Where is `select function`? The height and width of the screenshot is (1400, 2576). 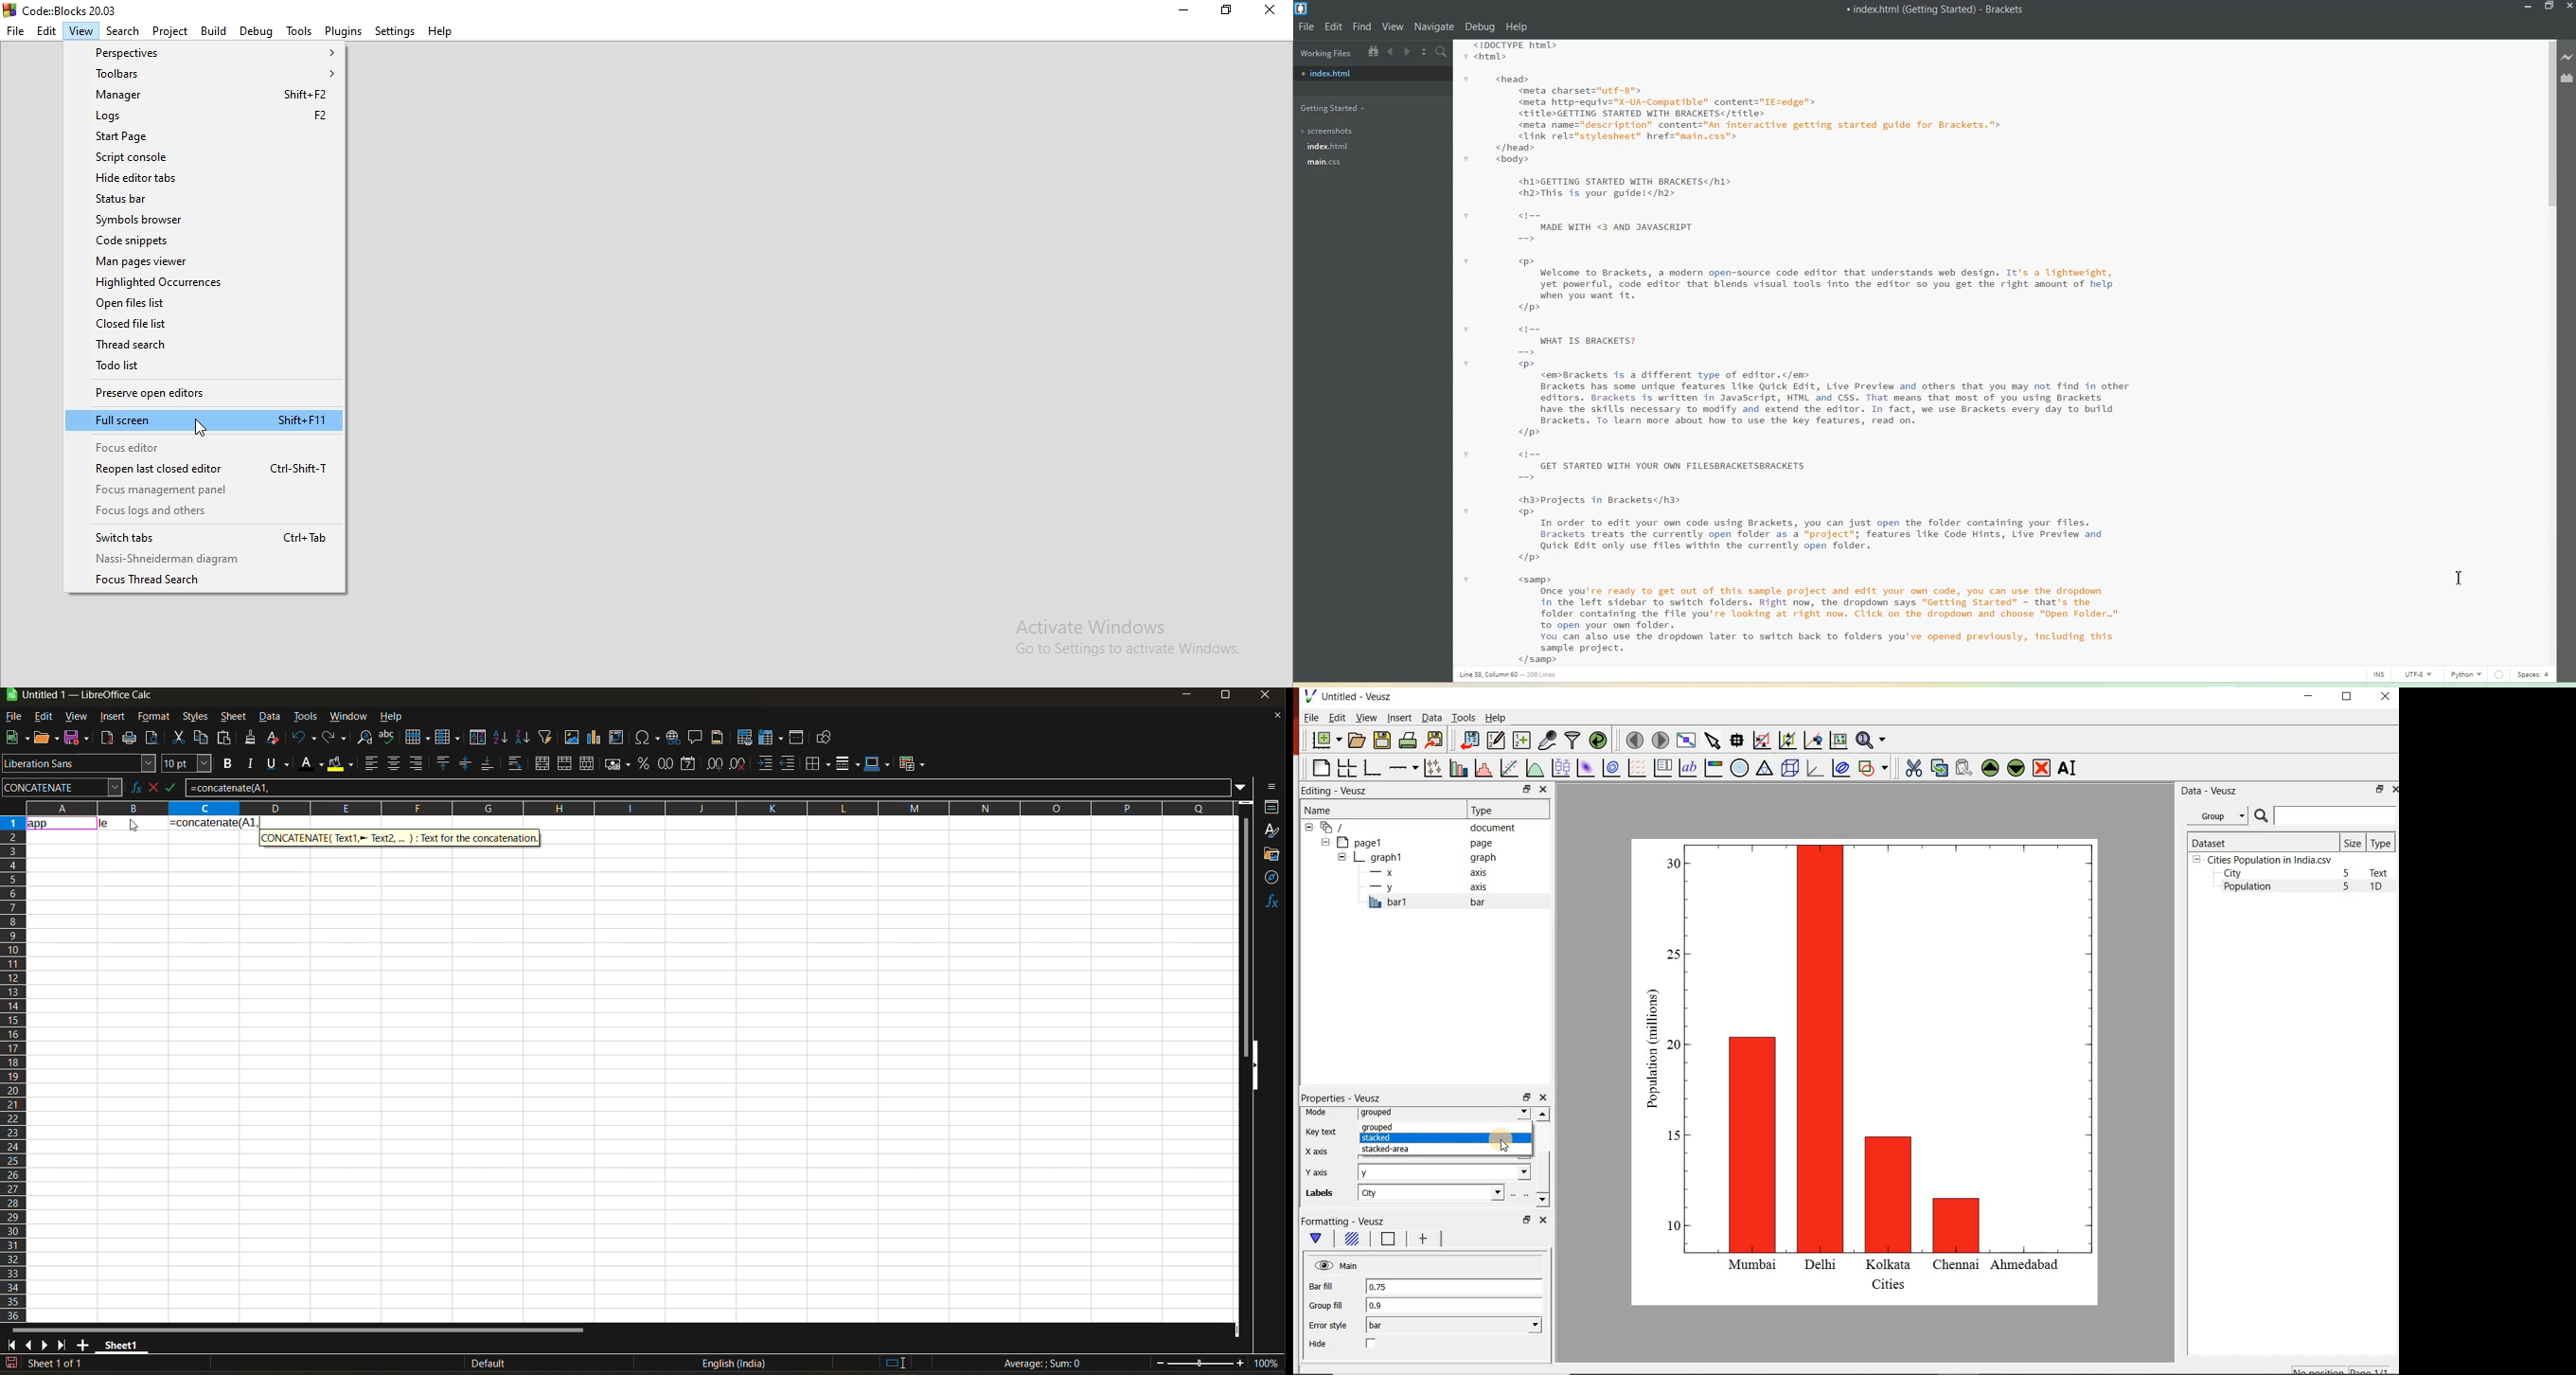 select function is located at coordinates (156, 786).